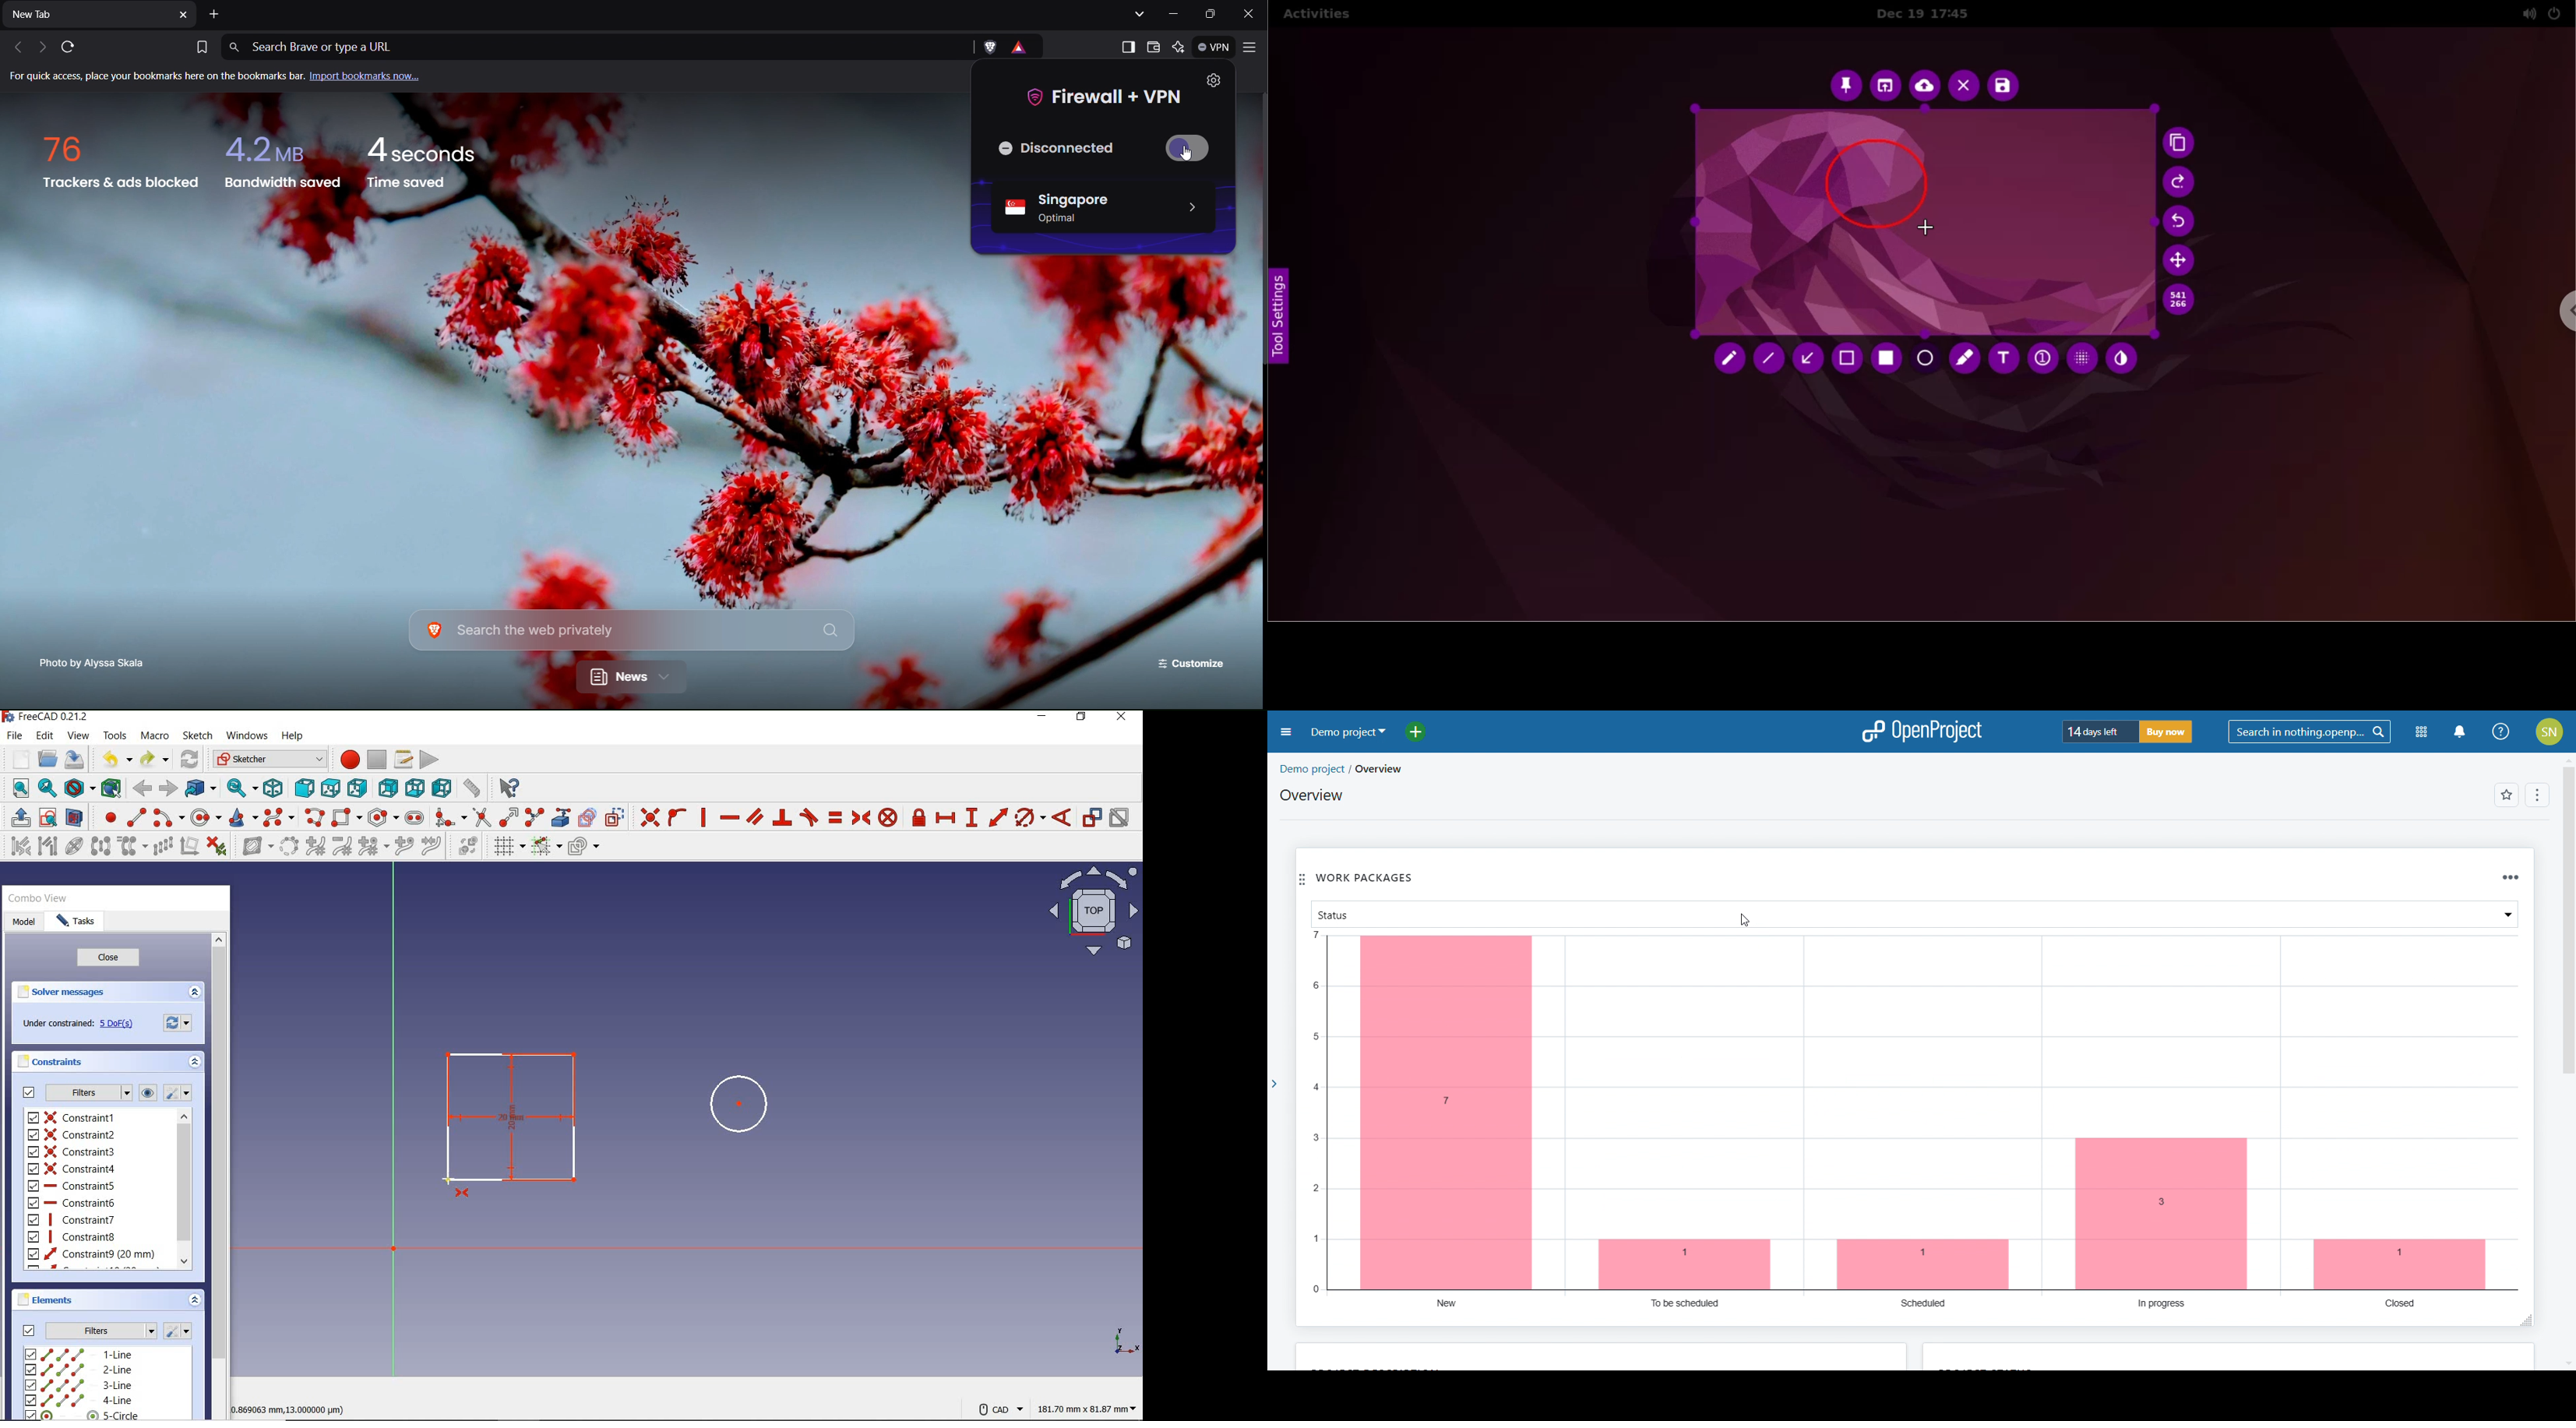  What do you see at coordinates (136, 817) in the screenshot?
I see `create line` at bounding box center [136, 817].